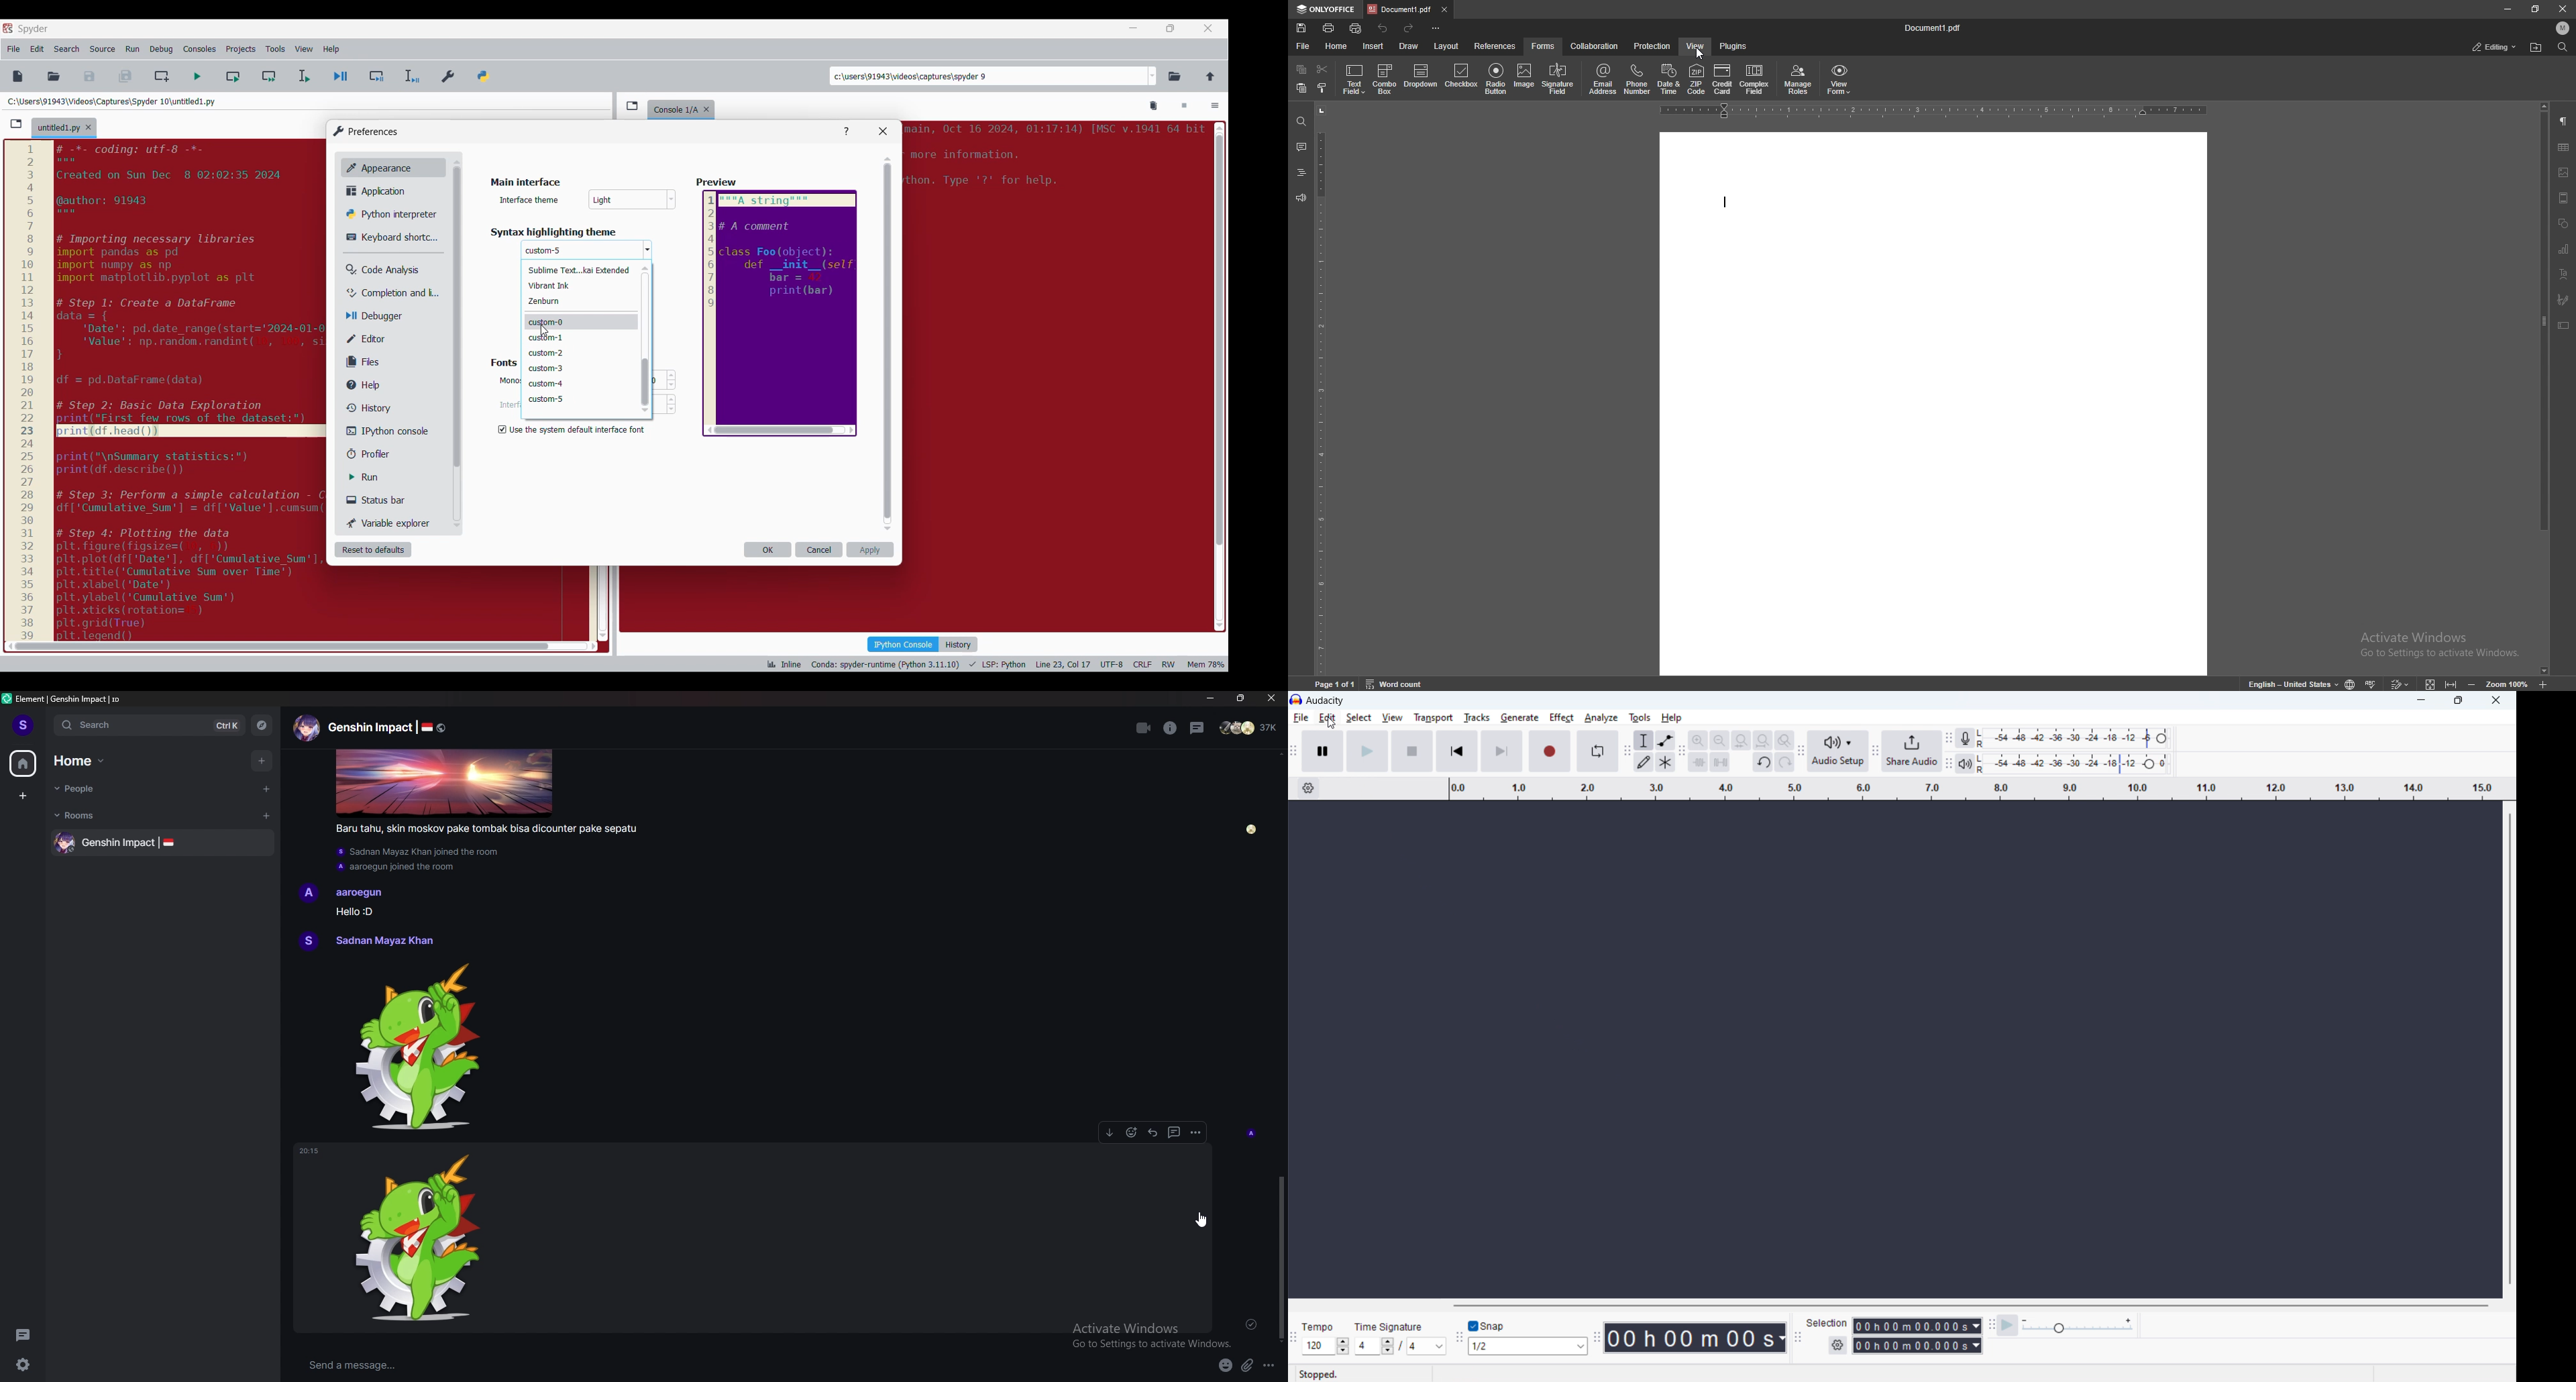  What do you see at coordinates (1697, 79) in the screenshot?
I see `zip code` at bounding box center [1697, 79].